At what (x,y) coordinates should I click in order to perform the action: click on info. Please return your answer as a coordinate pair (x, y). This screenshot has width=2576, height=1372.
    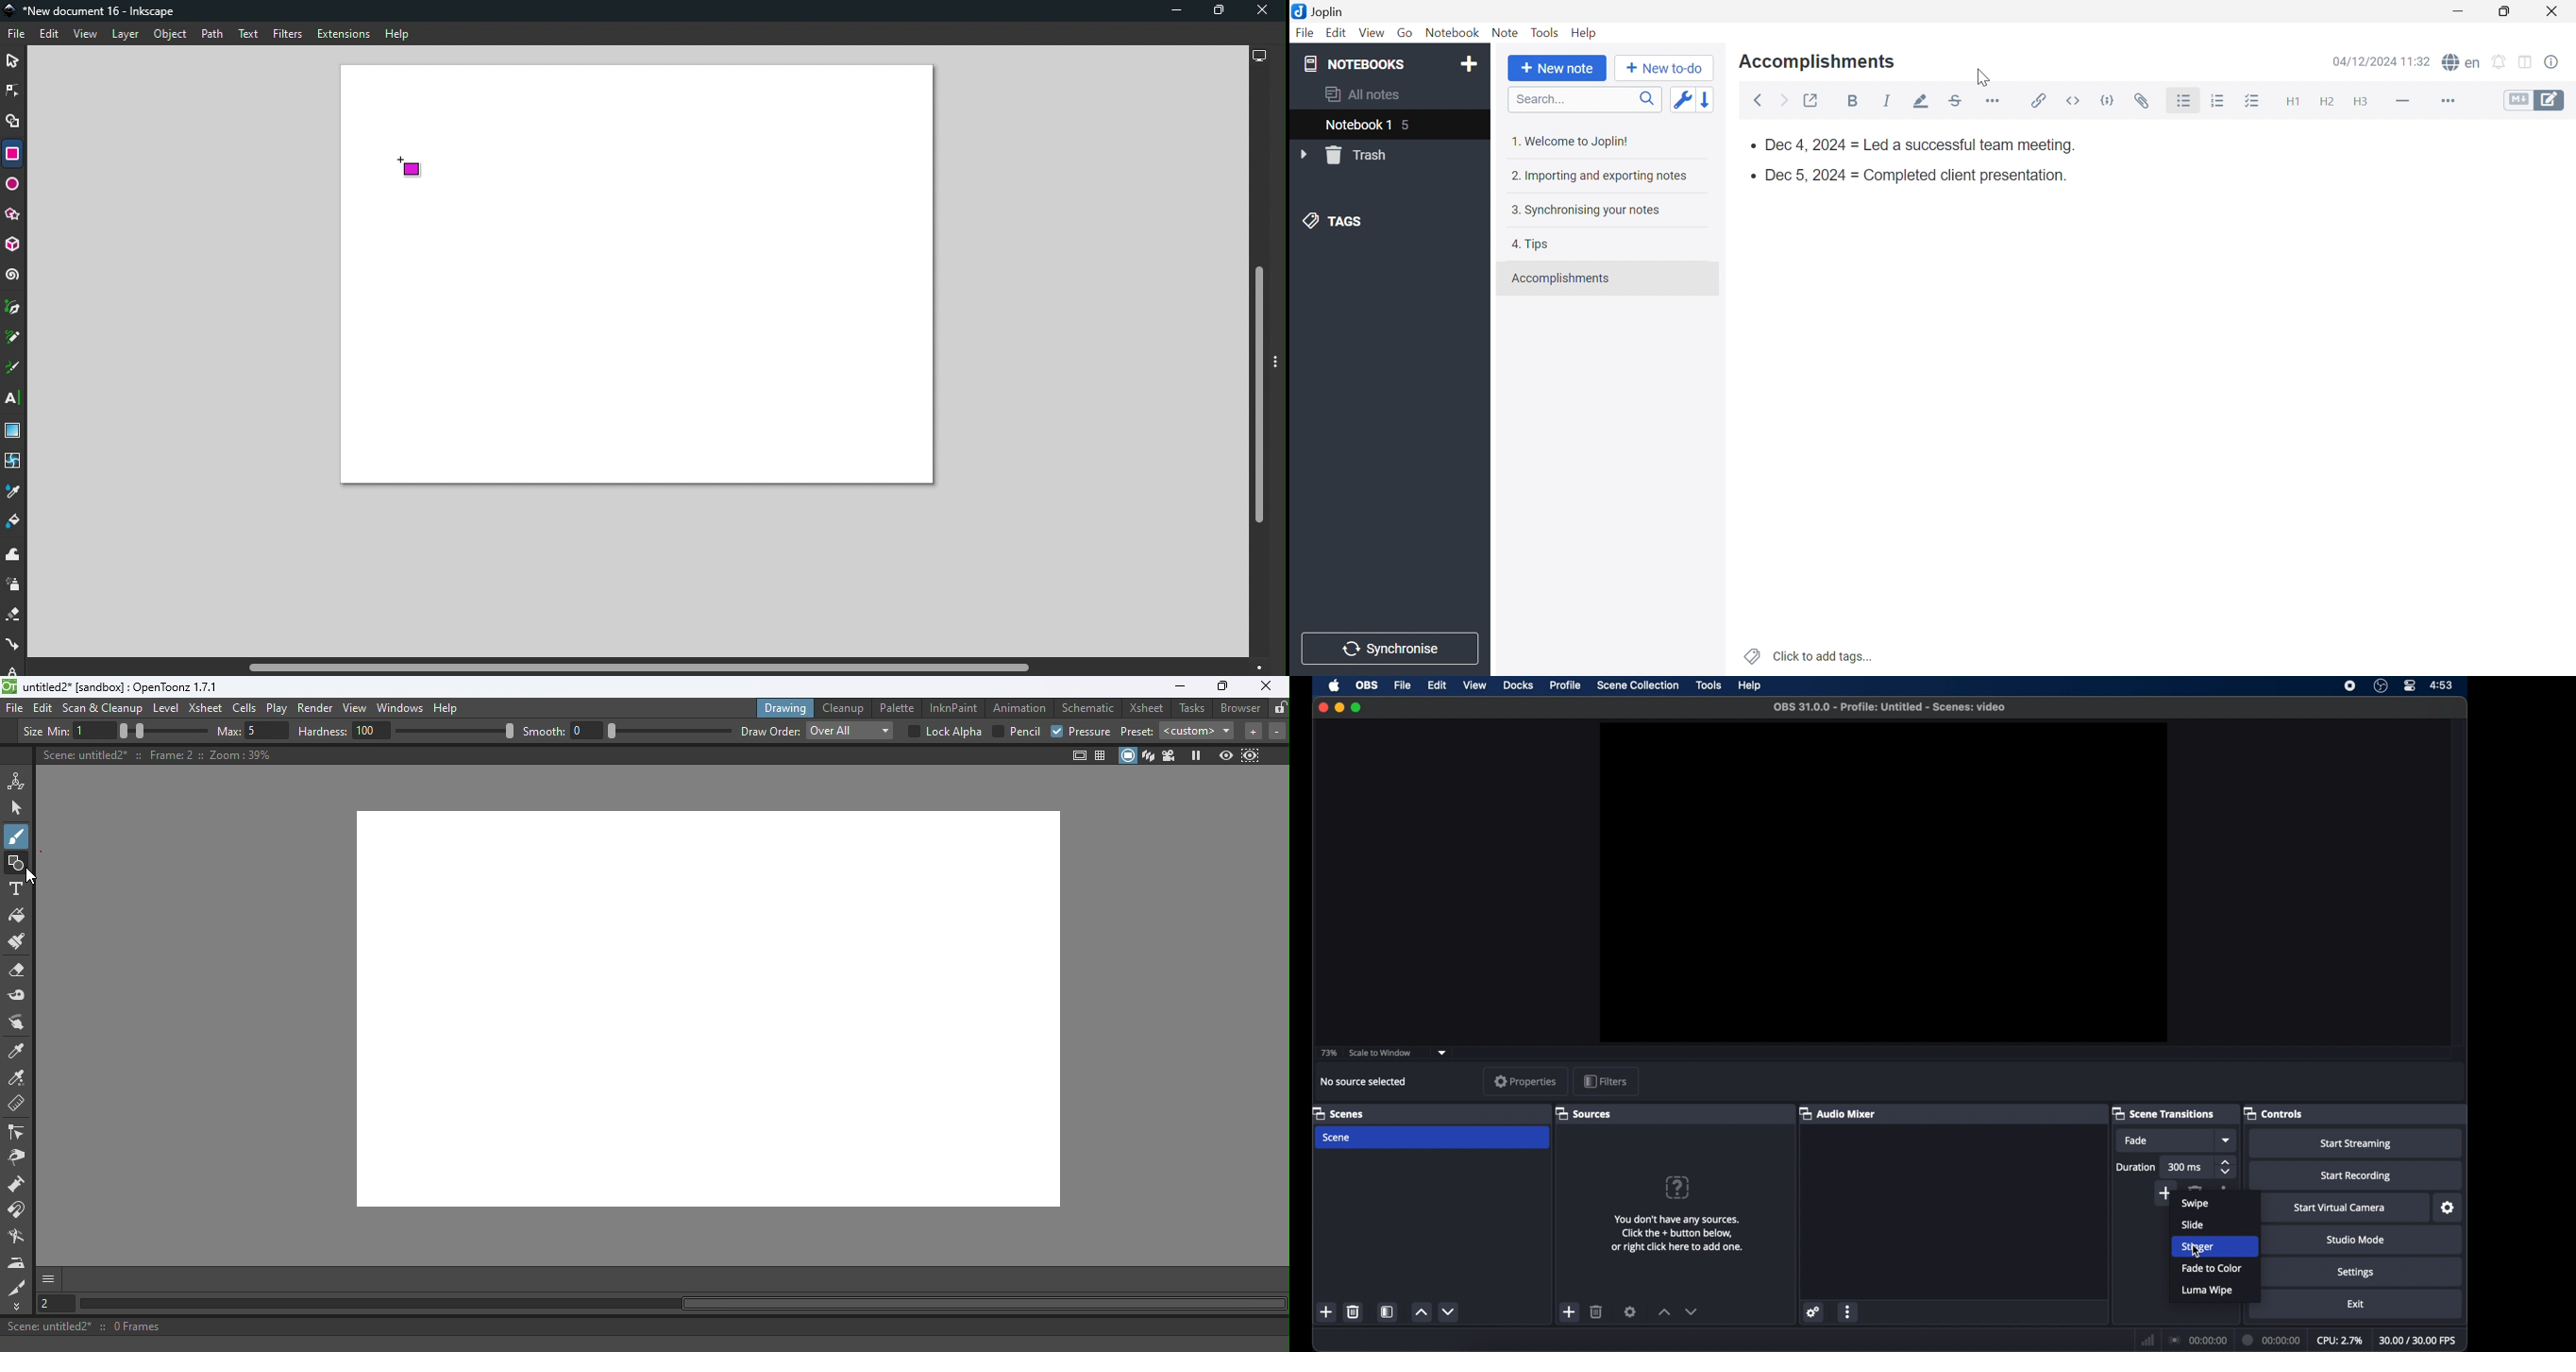
    Looking at the image, I should click on (1679, 1233).